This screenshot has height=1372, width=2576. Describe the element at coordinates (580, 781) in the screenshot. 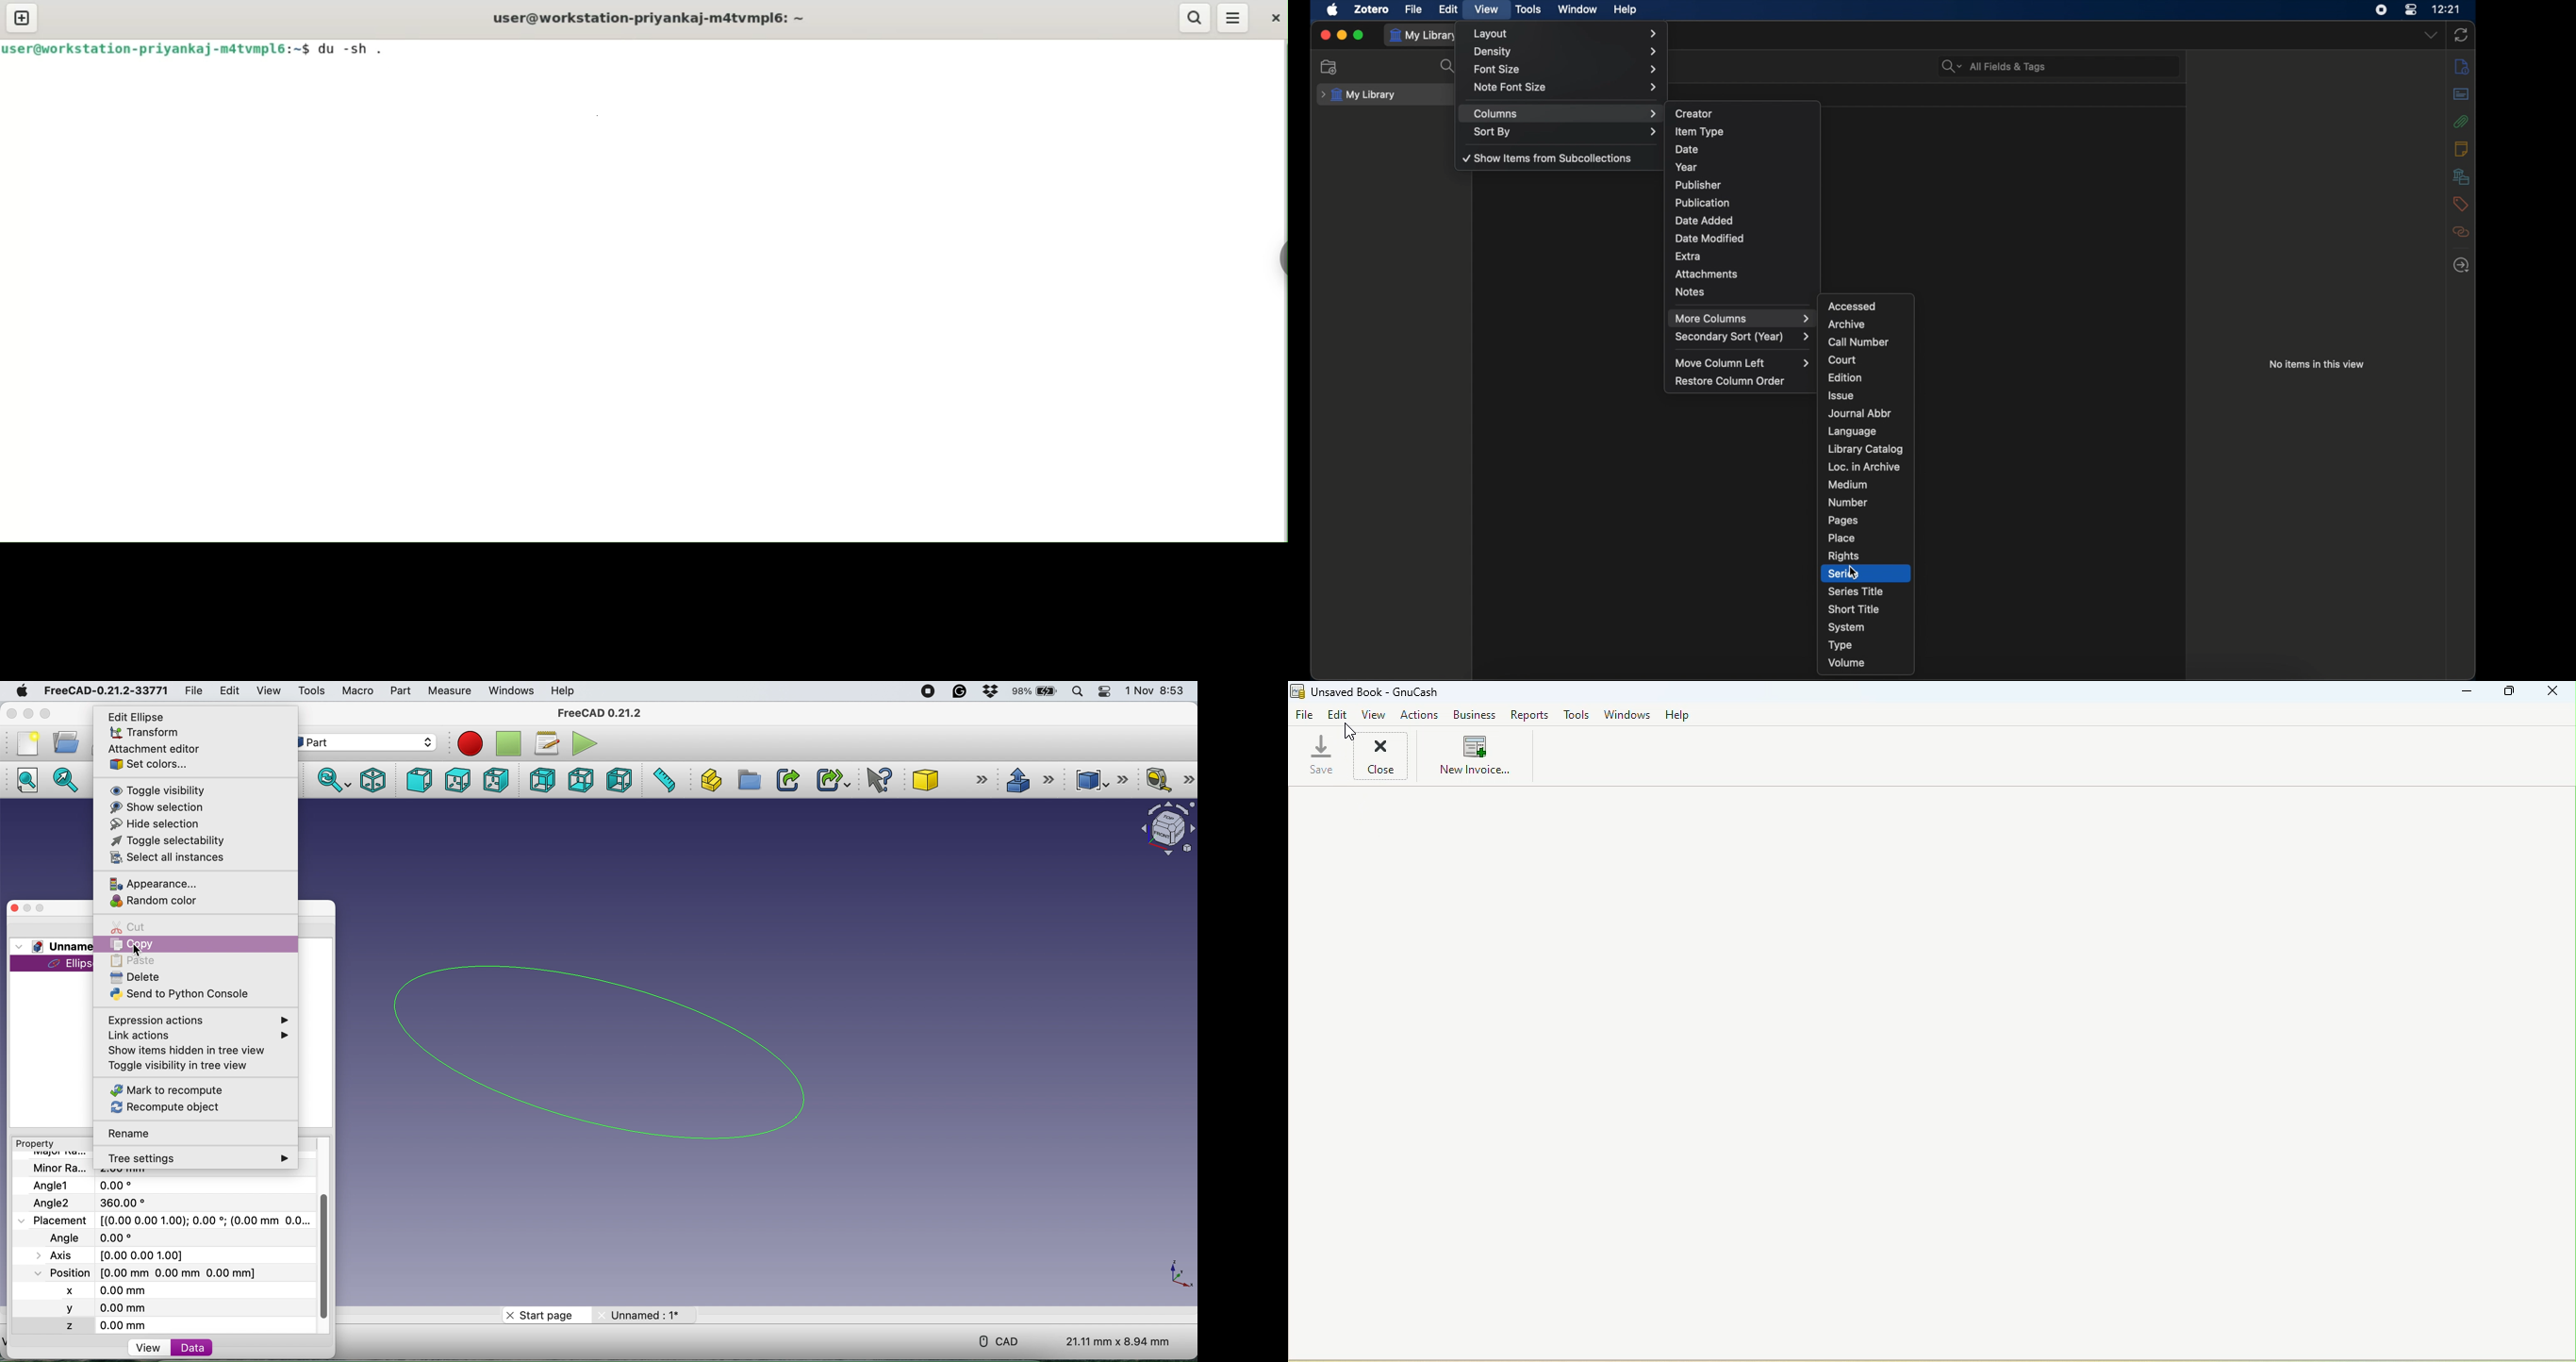

I see `bottom` at that location.